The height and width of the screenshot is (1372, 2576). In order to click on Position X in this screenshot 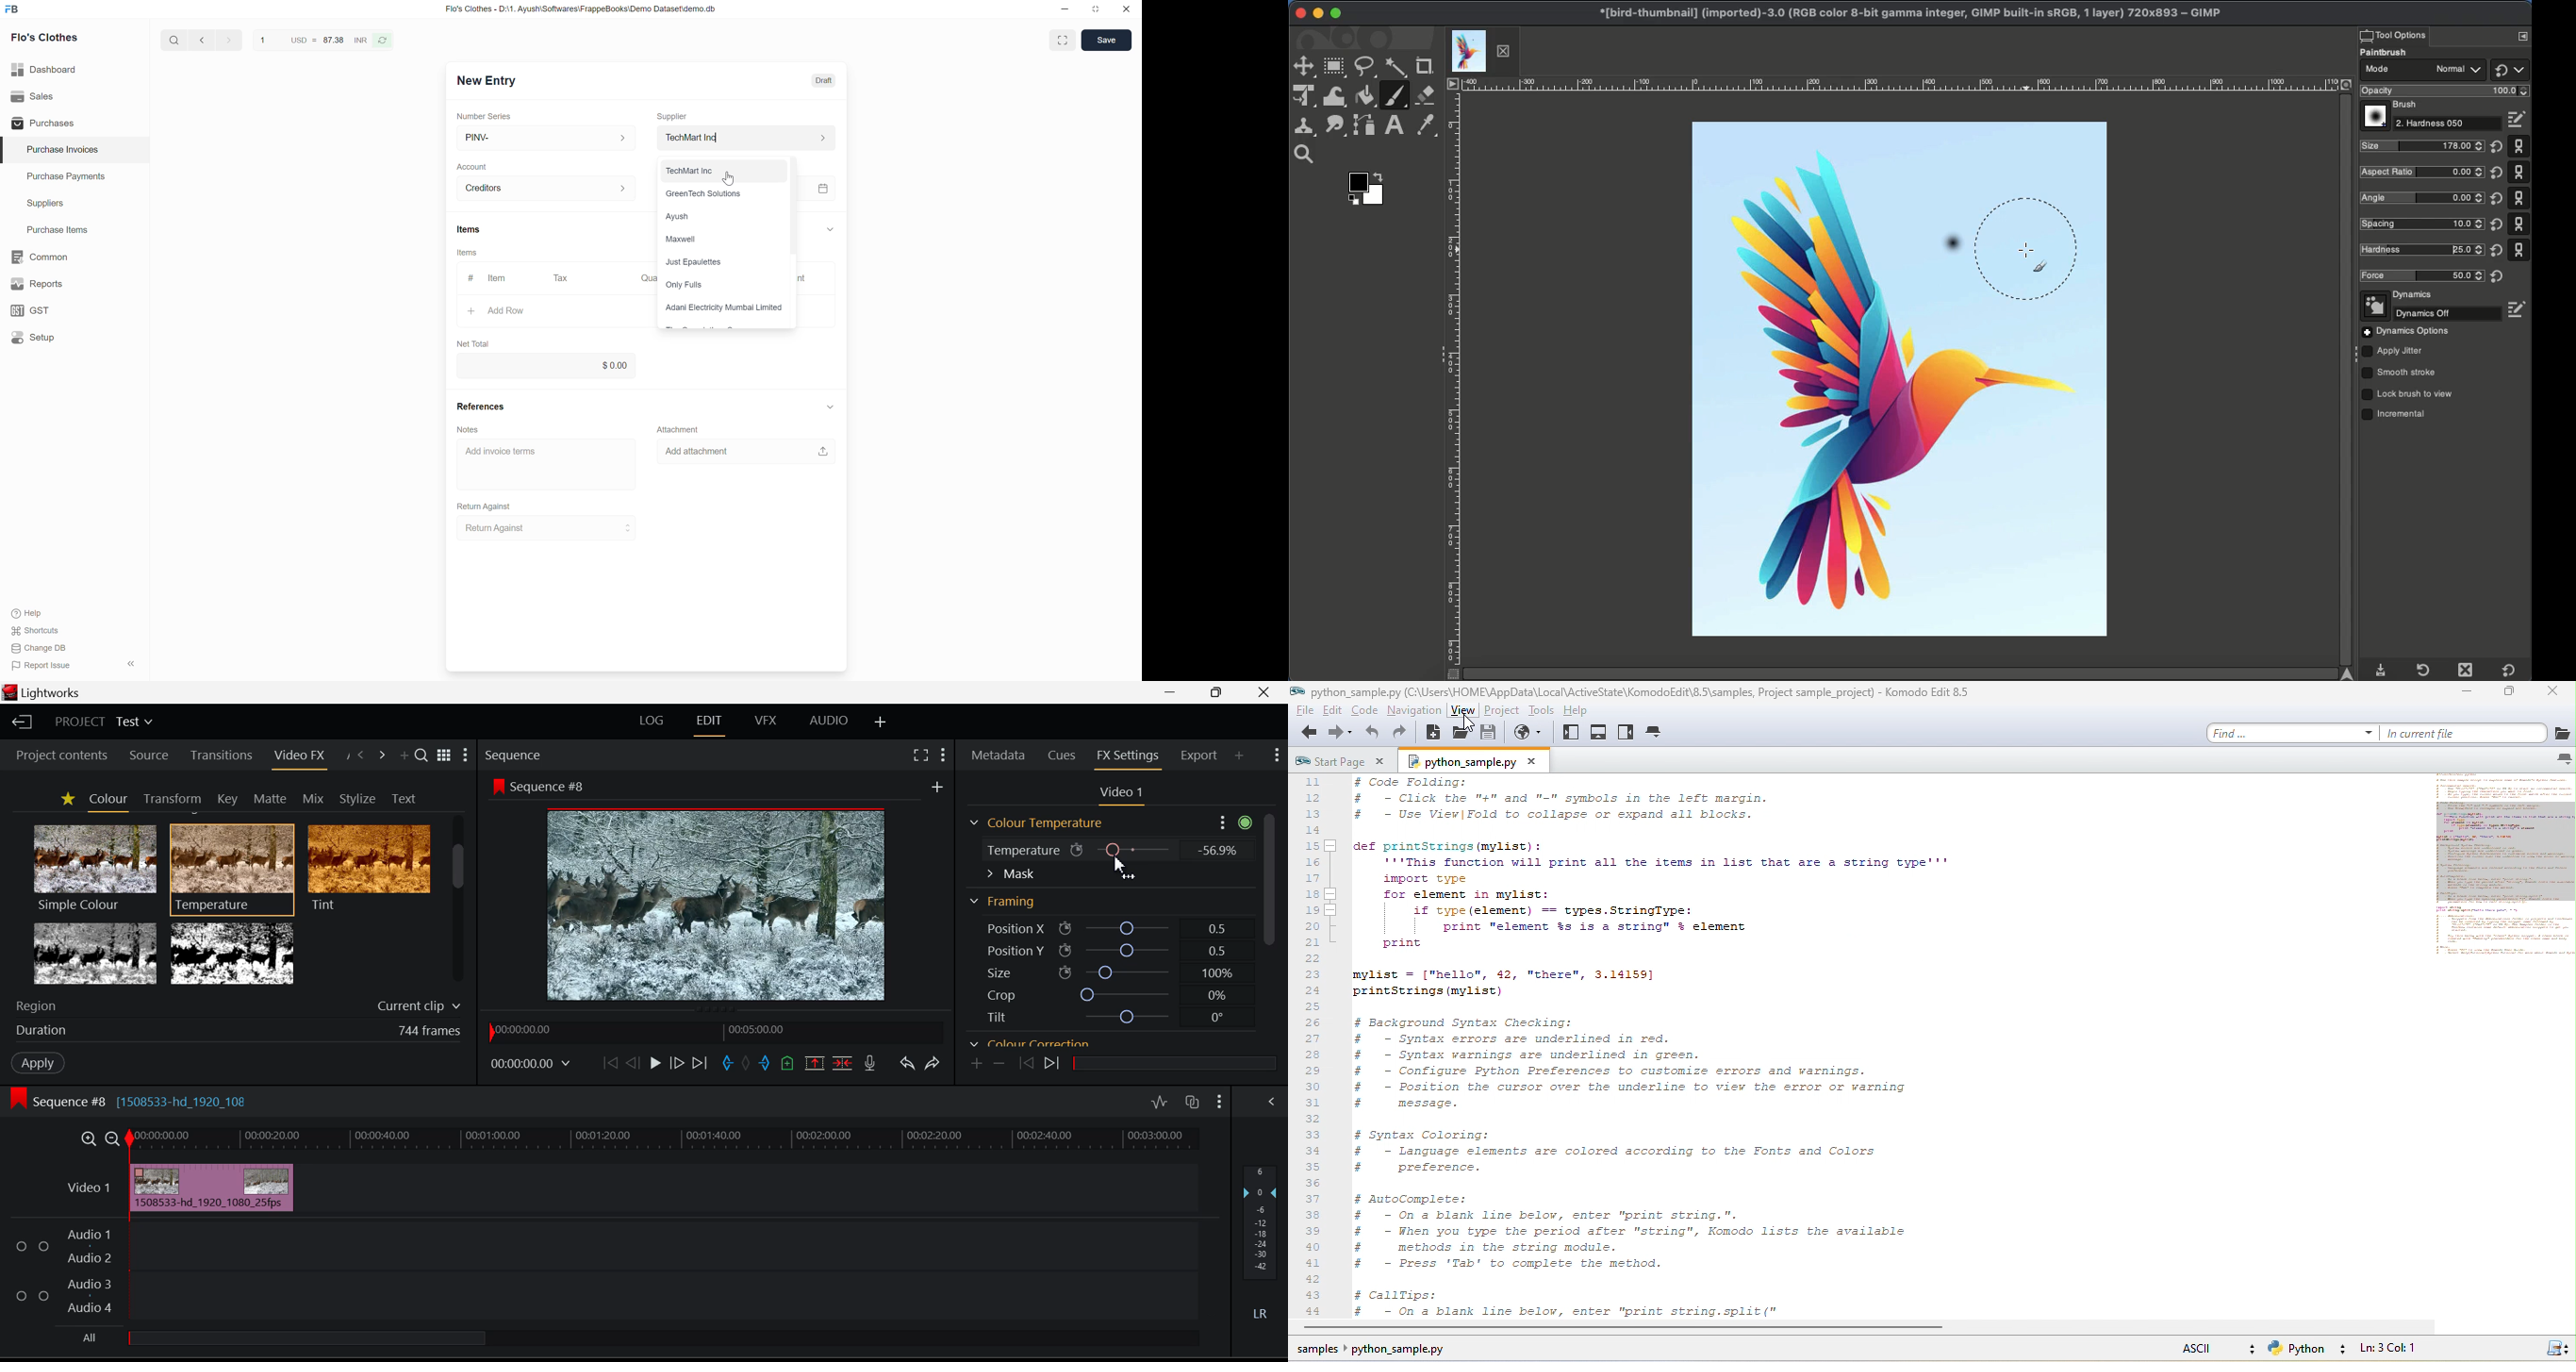, I will do `click(1008, 929)`.